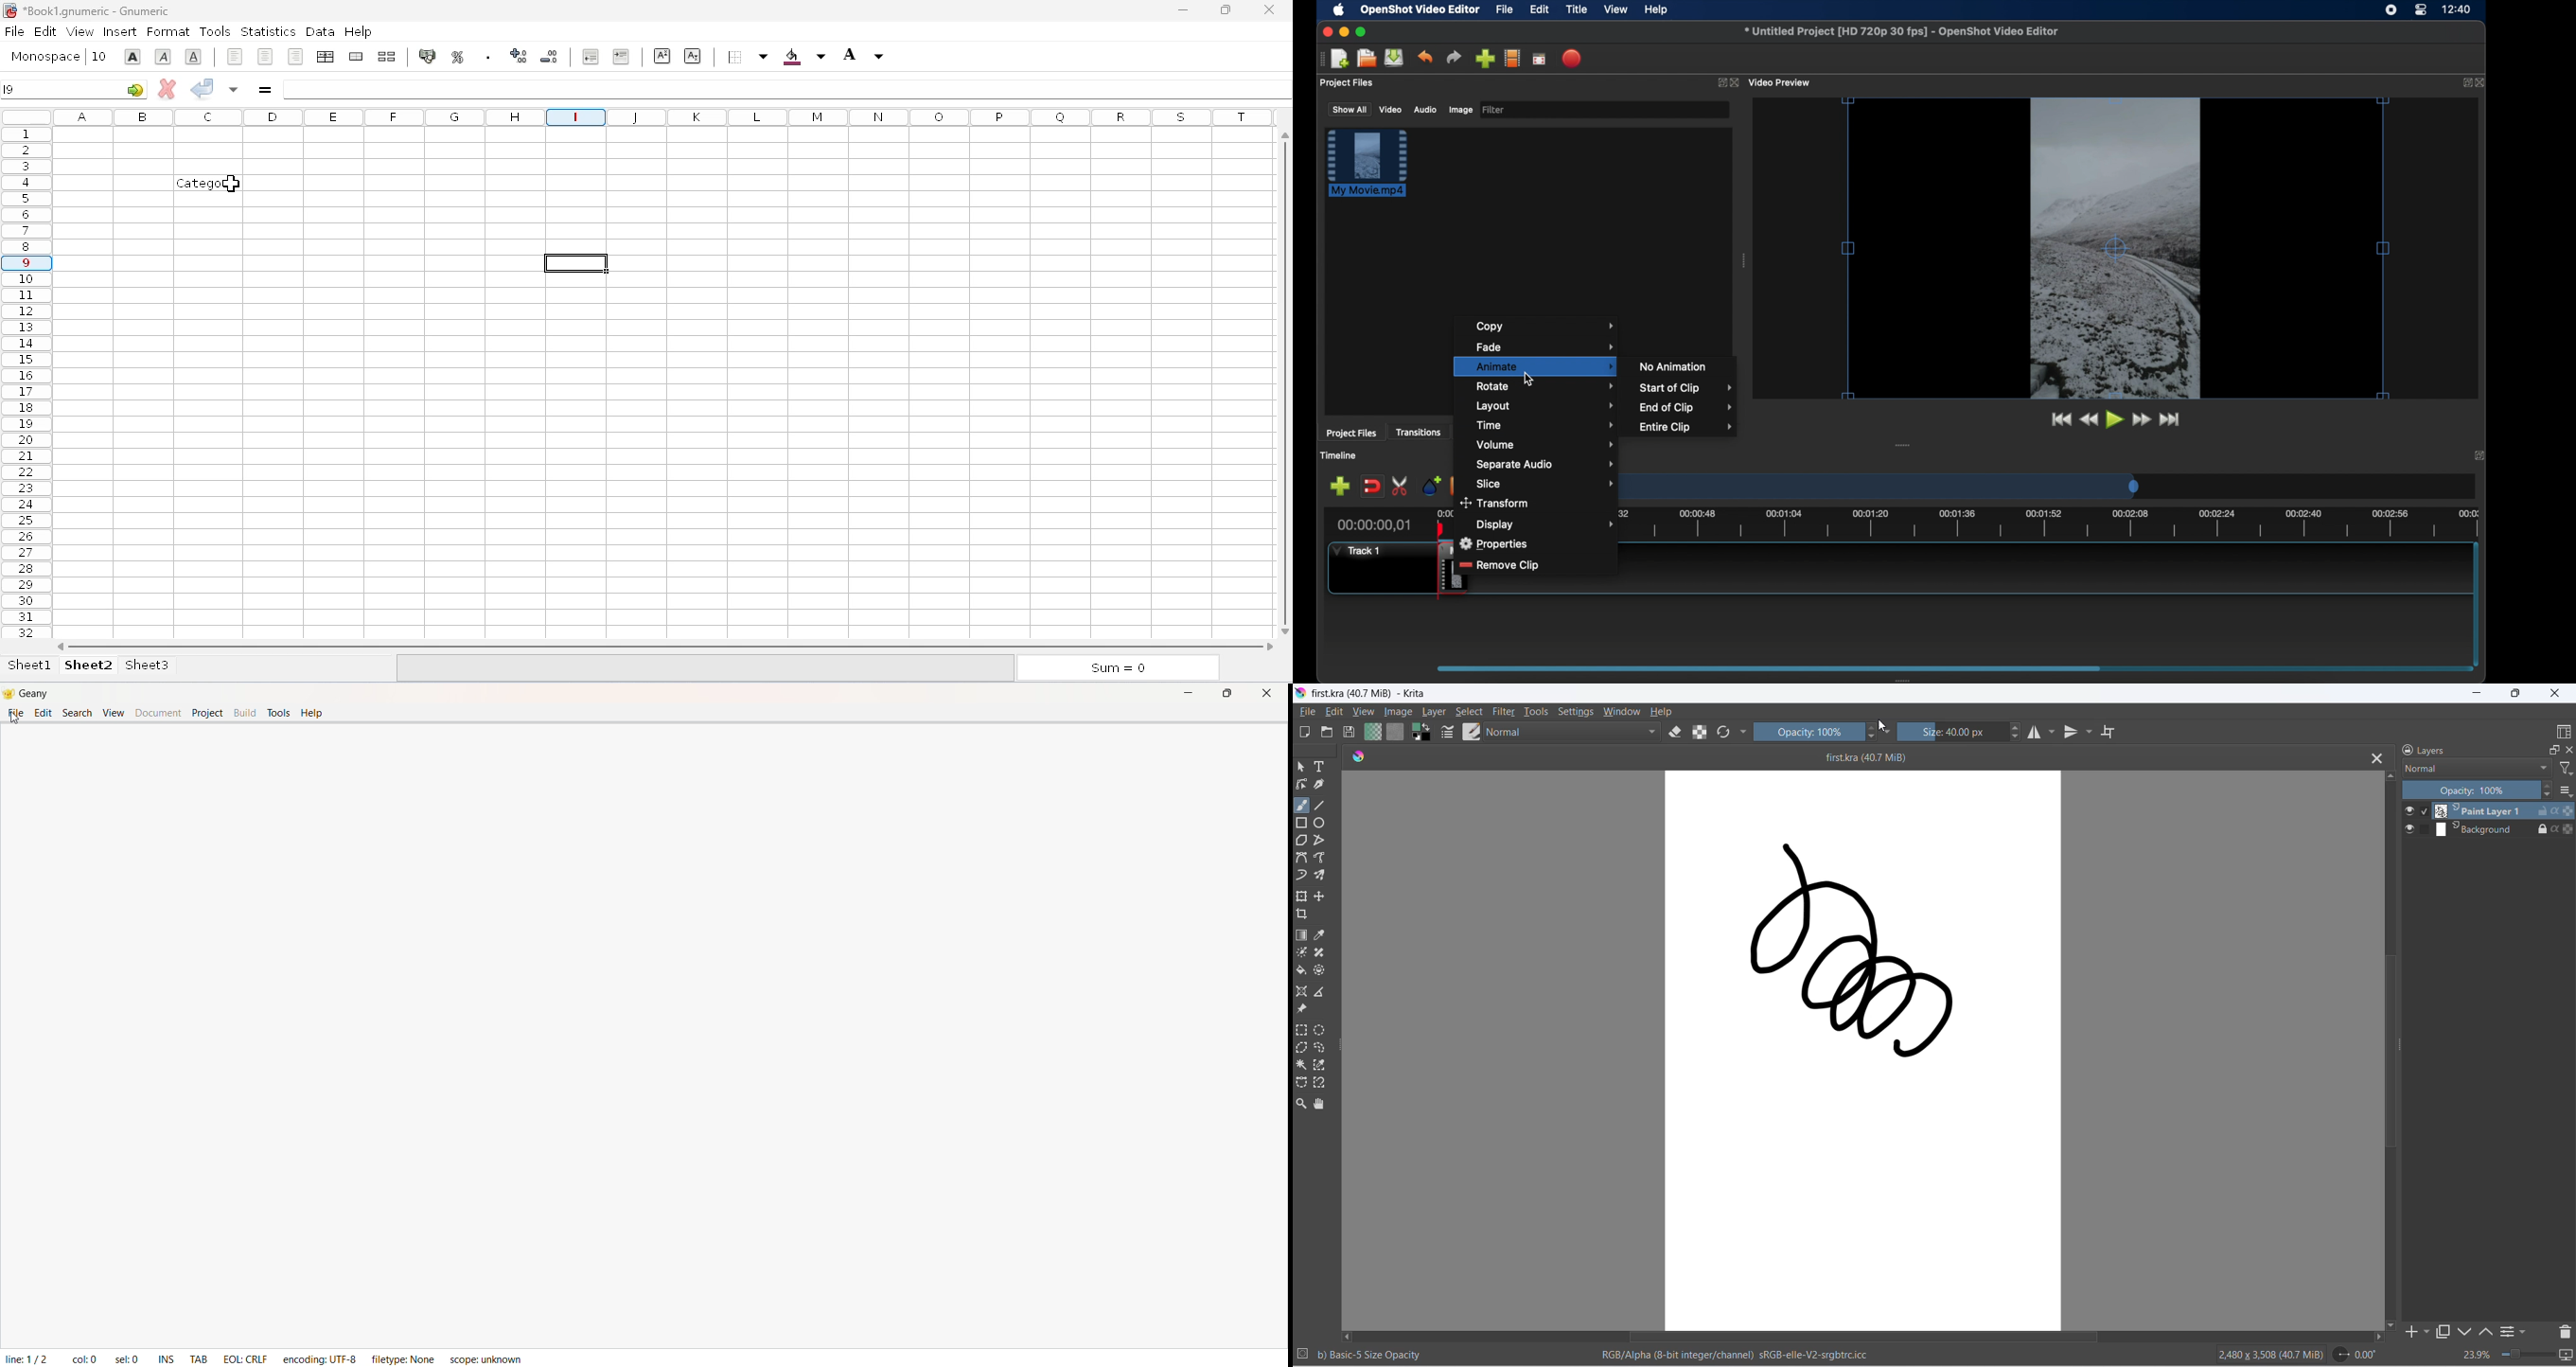 This screenshot has height=1372, width=2576. I want to click on drag handle , so click(1911, 678).